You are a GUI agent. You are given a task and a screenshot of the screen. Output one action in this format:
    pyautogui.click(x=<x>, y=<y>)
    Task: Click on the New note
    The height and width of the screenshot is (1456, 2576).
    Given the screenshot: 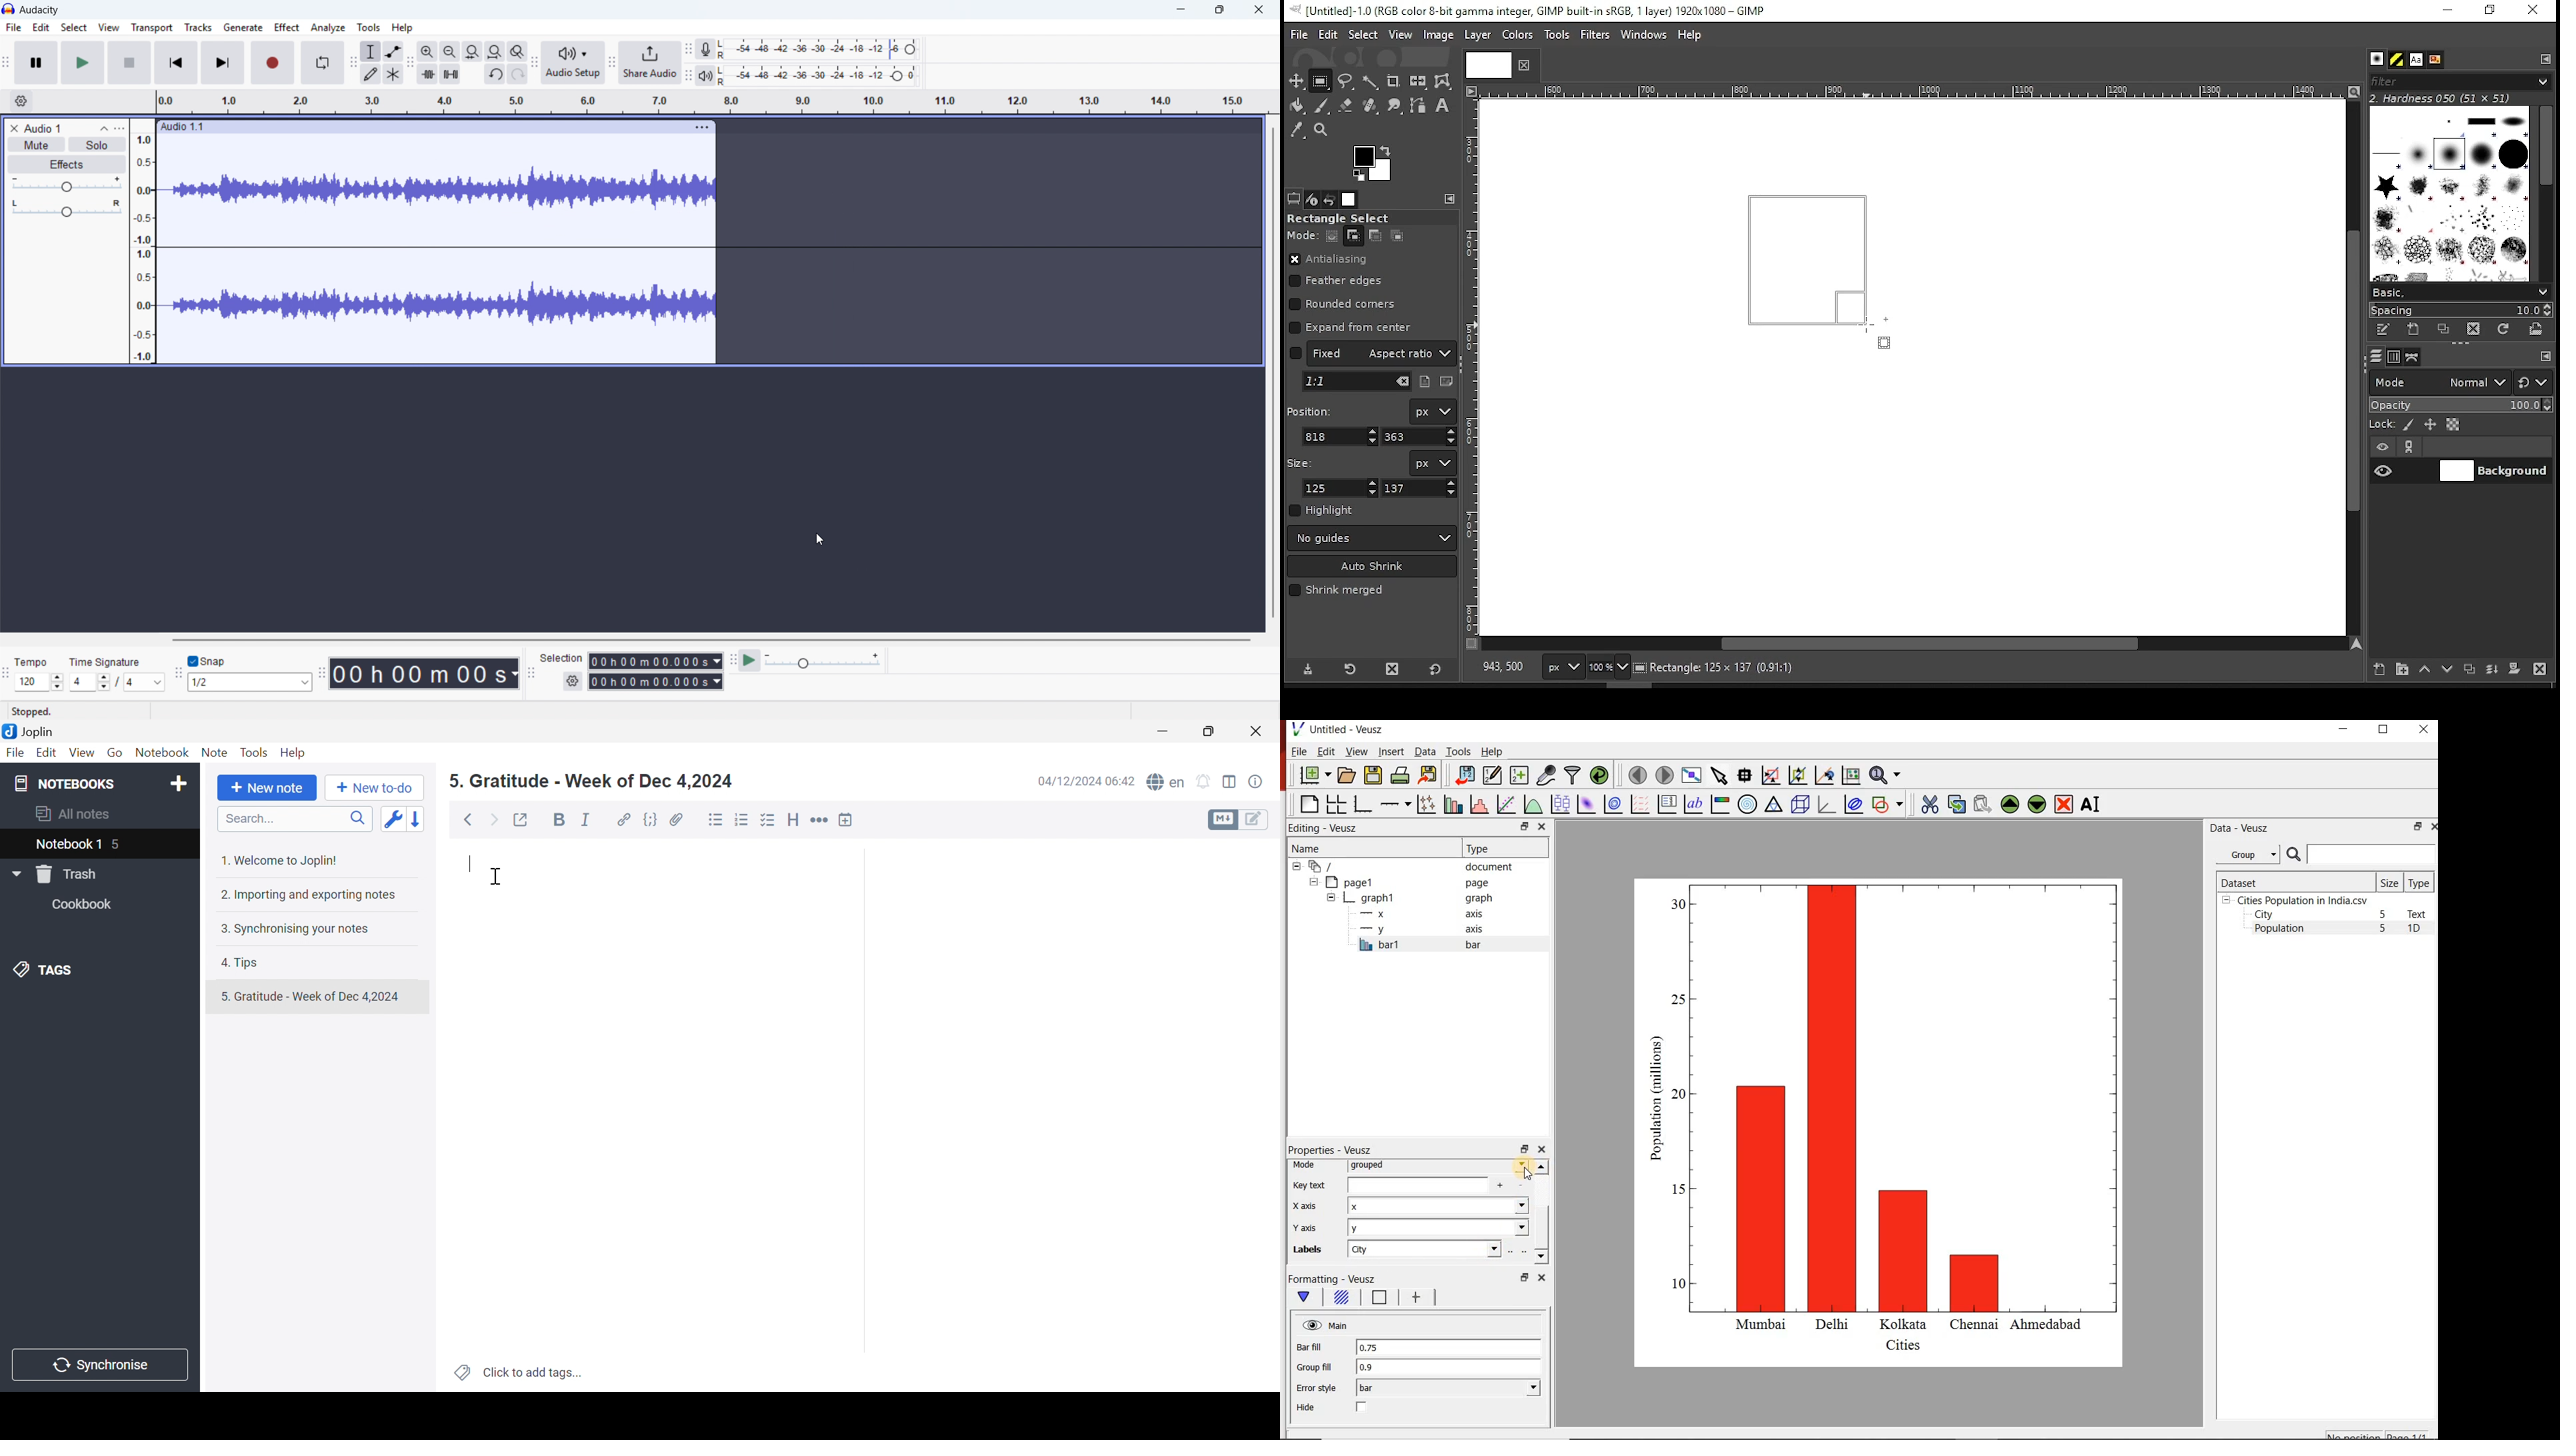 What is the action you would take?
    pyautogui.click(x=267, y=788)
    